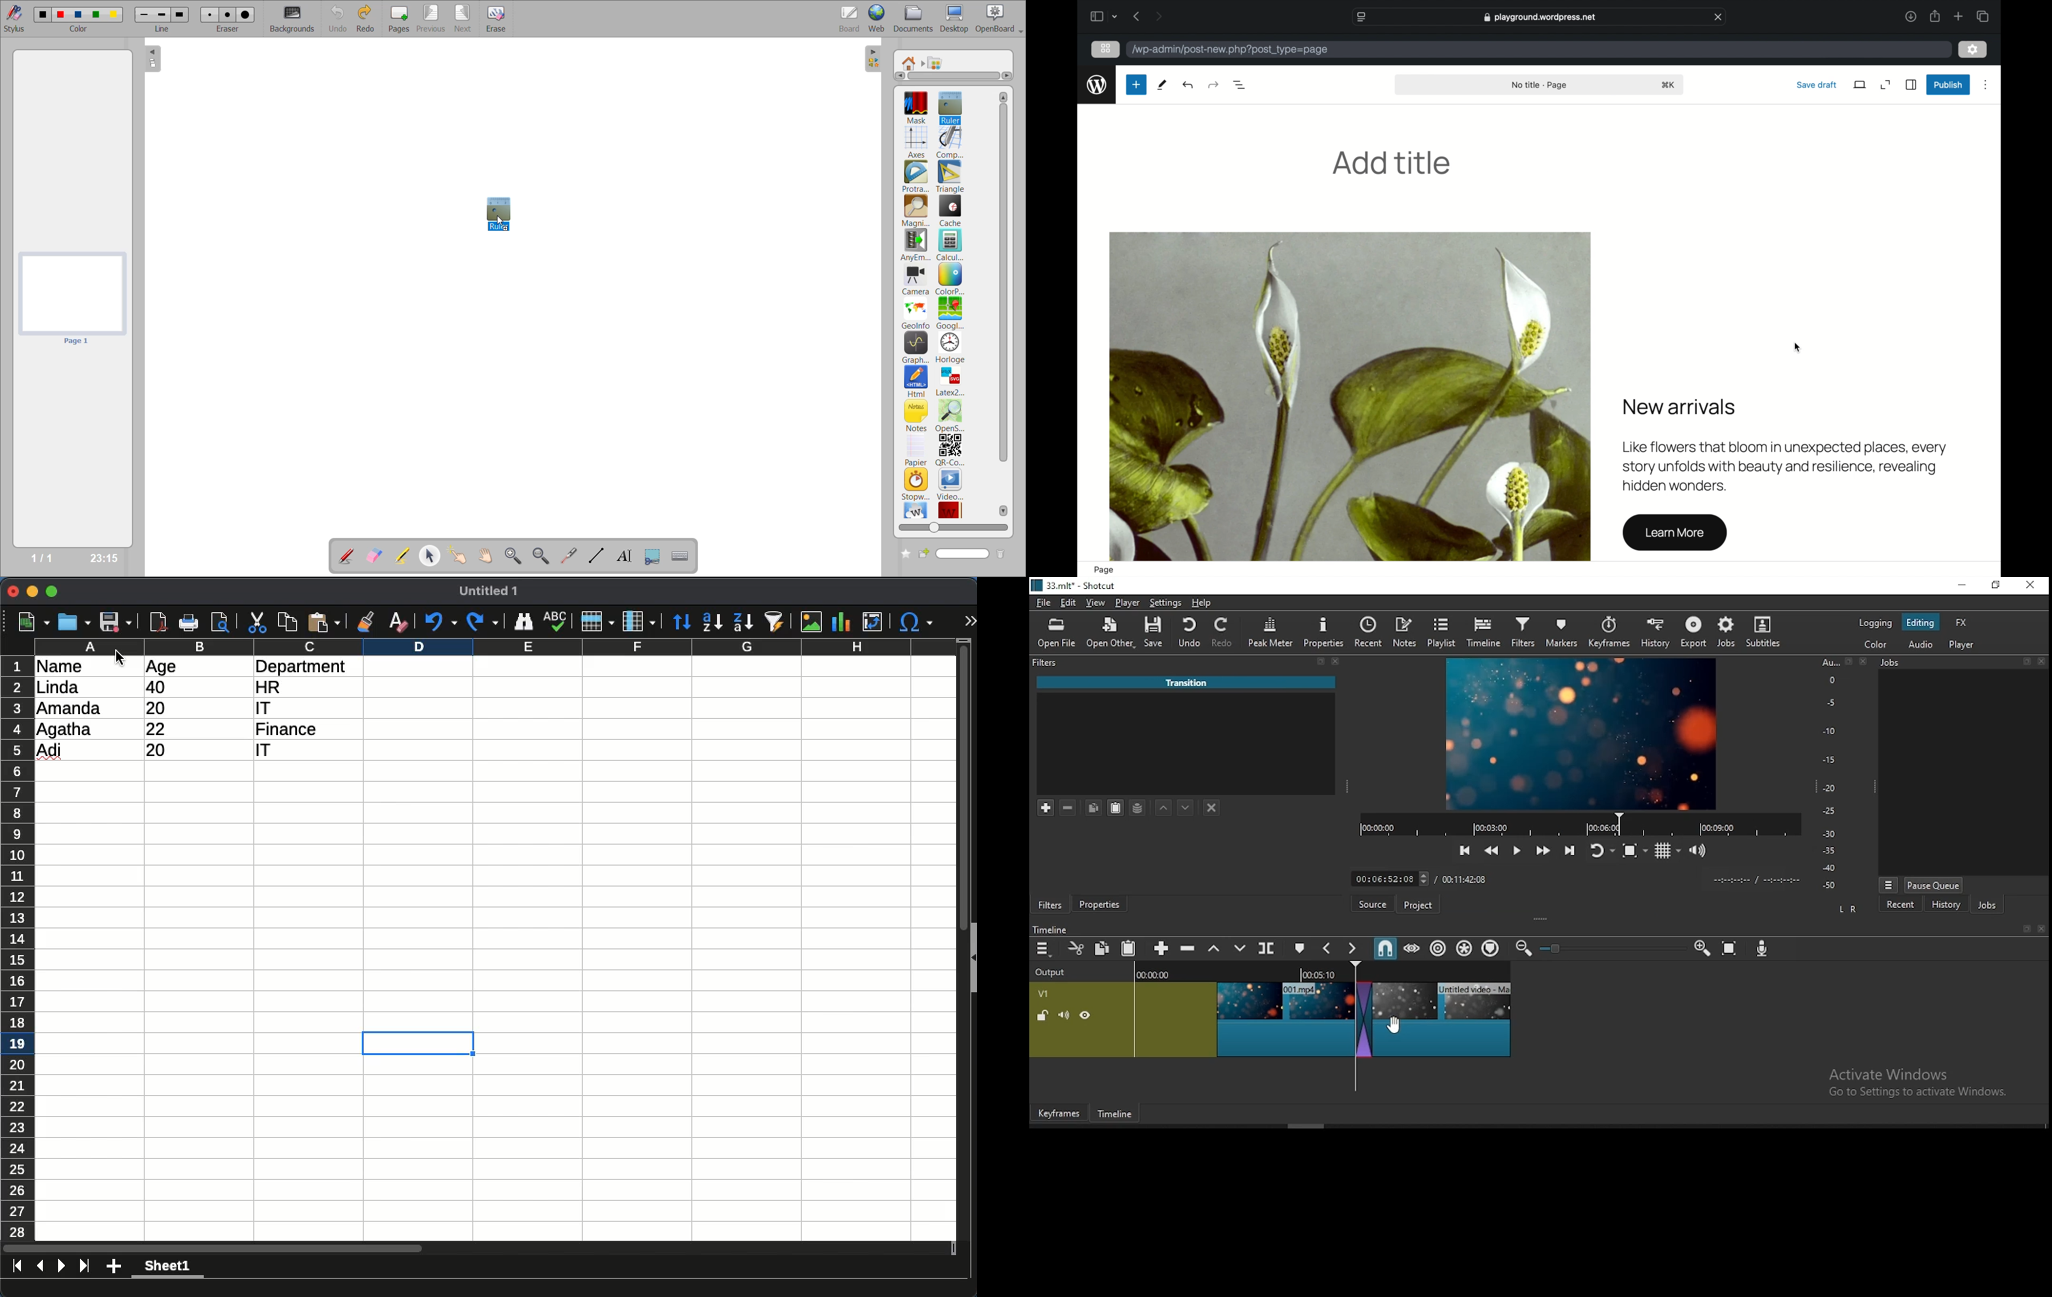 The width and height of the screenshot is (2072, 1316). I want to click on split at playhead, so click(1269, 950).